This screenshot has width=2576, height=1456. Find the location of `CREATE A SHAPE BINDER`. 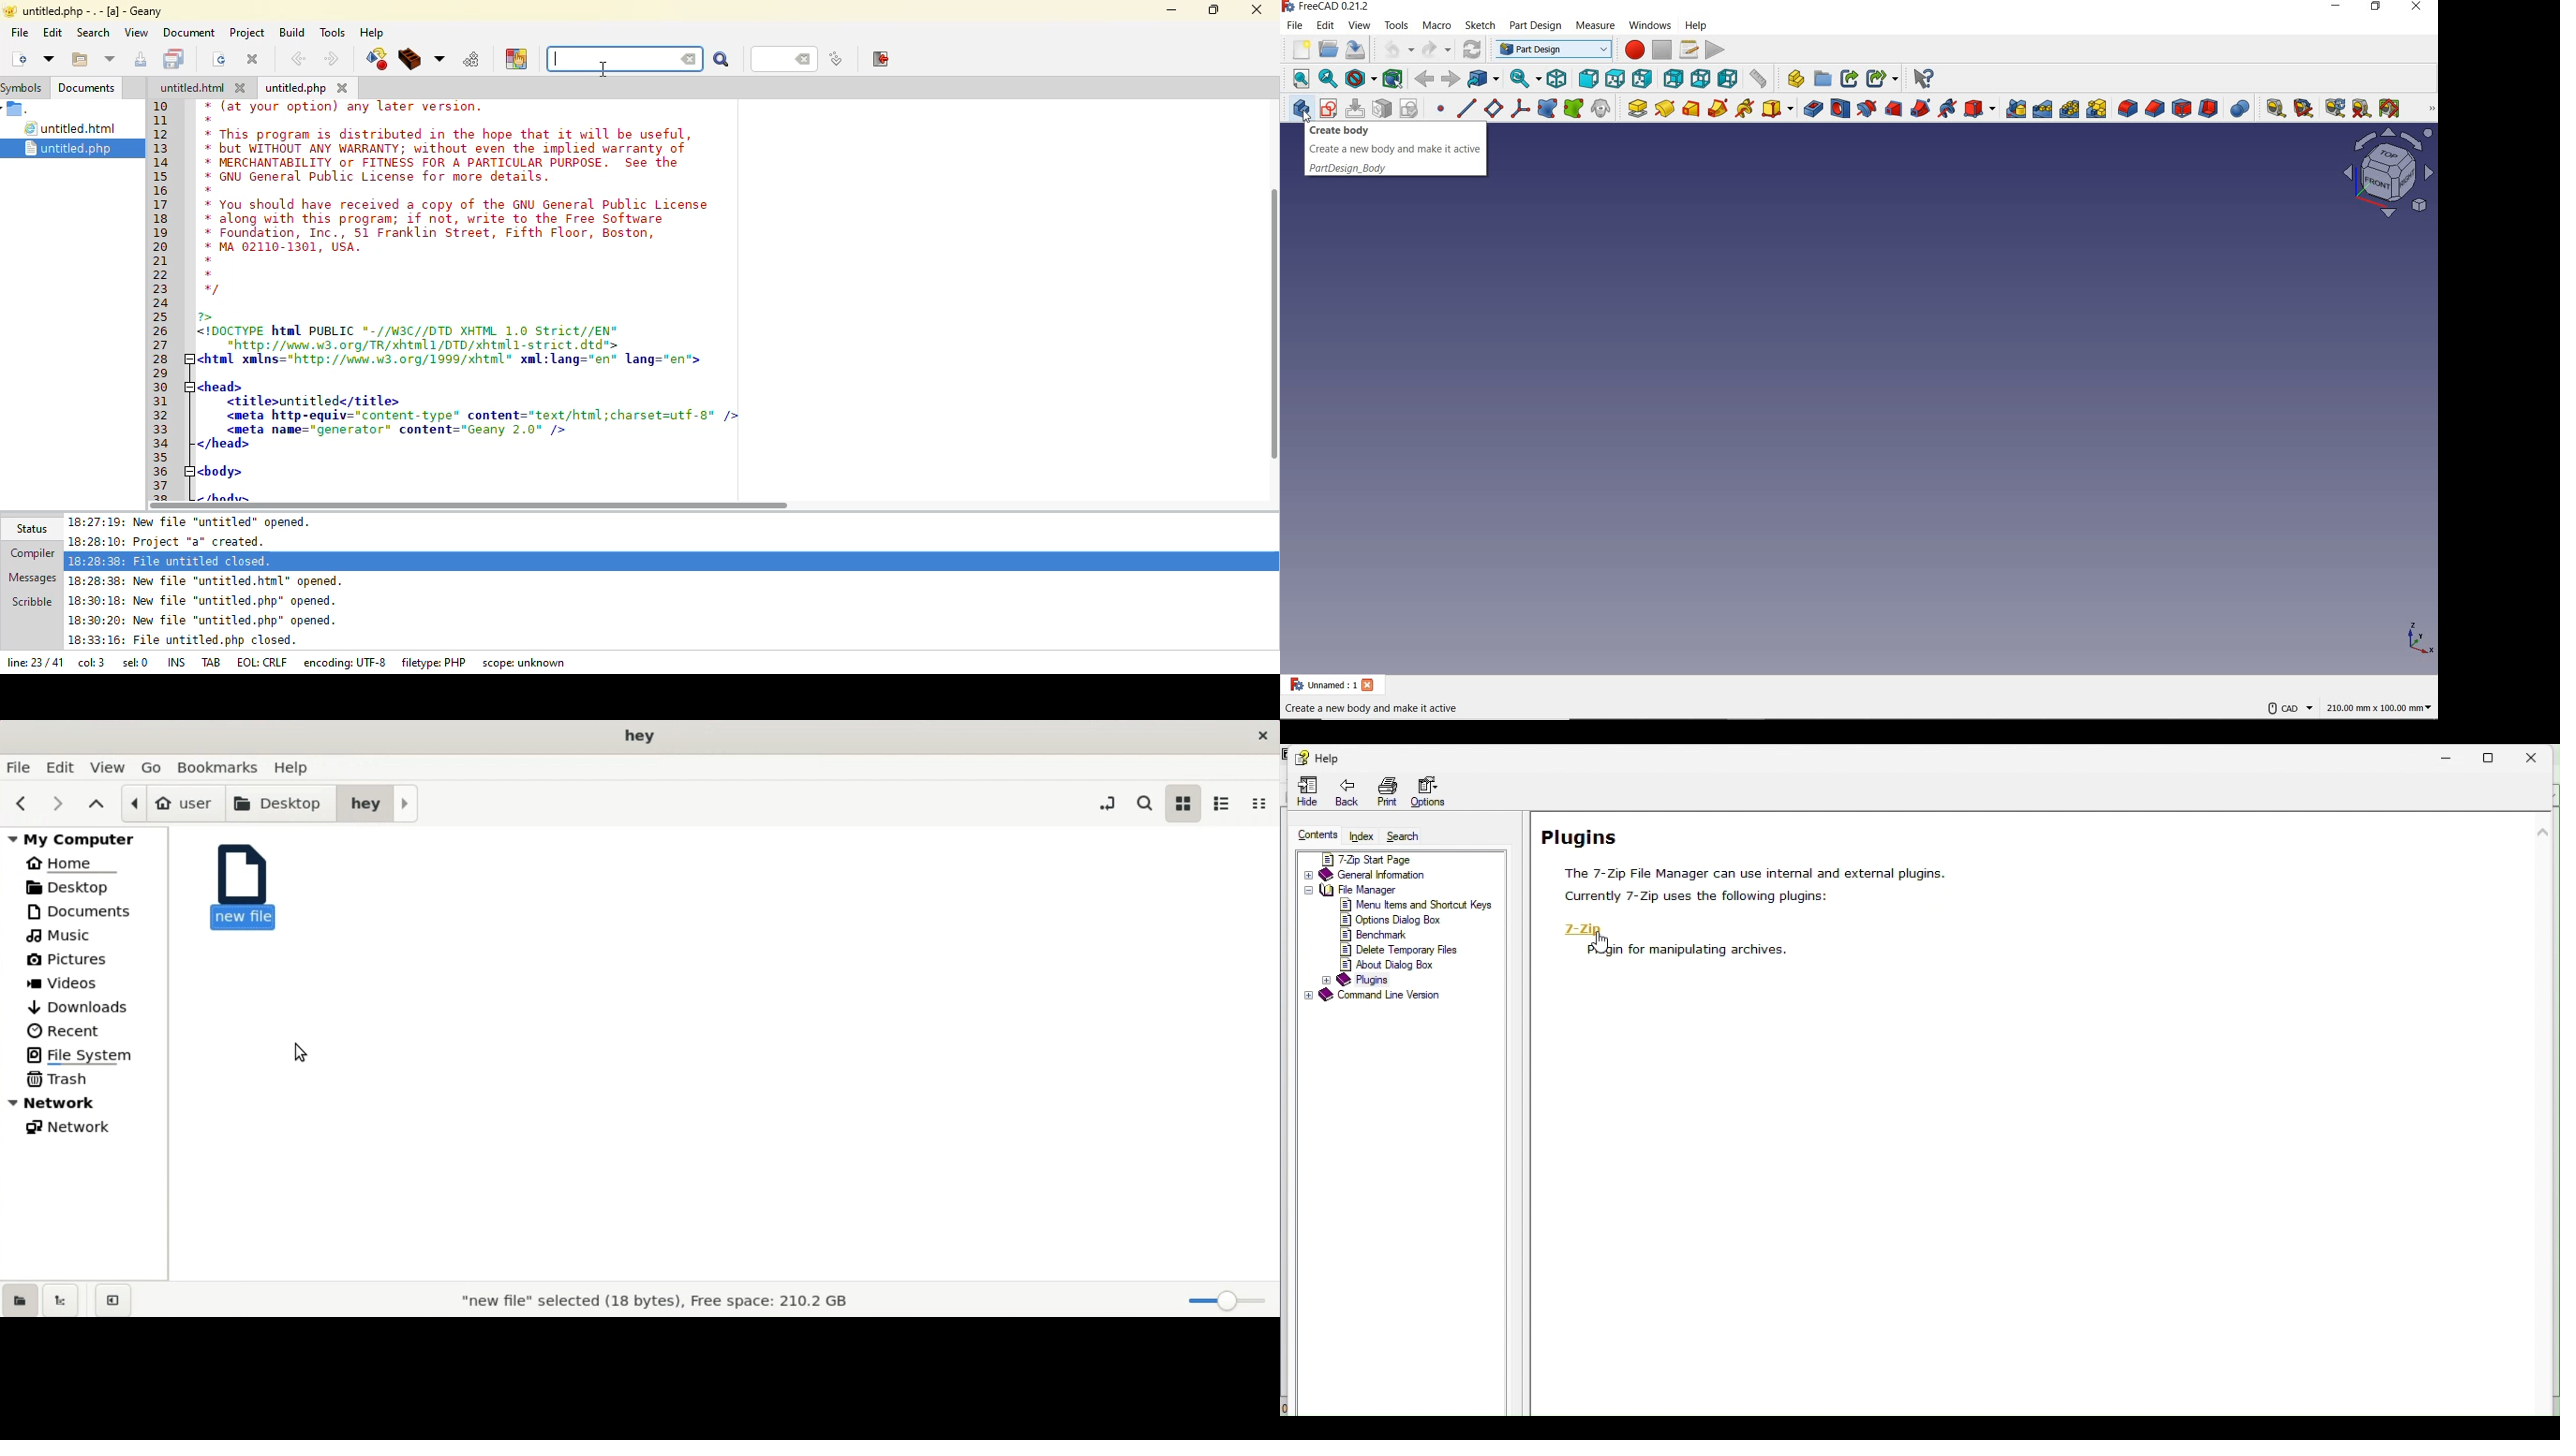

CREATE A SHAPE BINDER is located at coordinates (1548, 108).